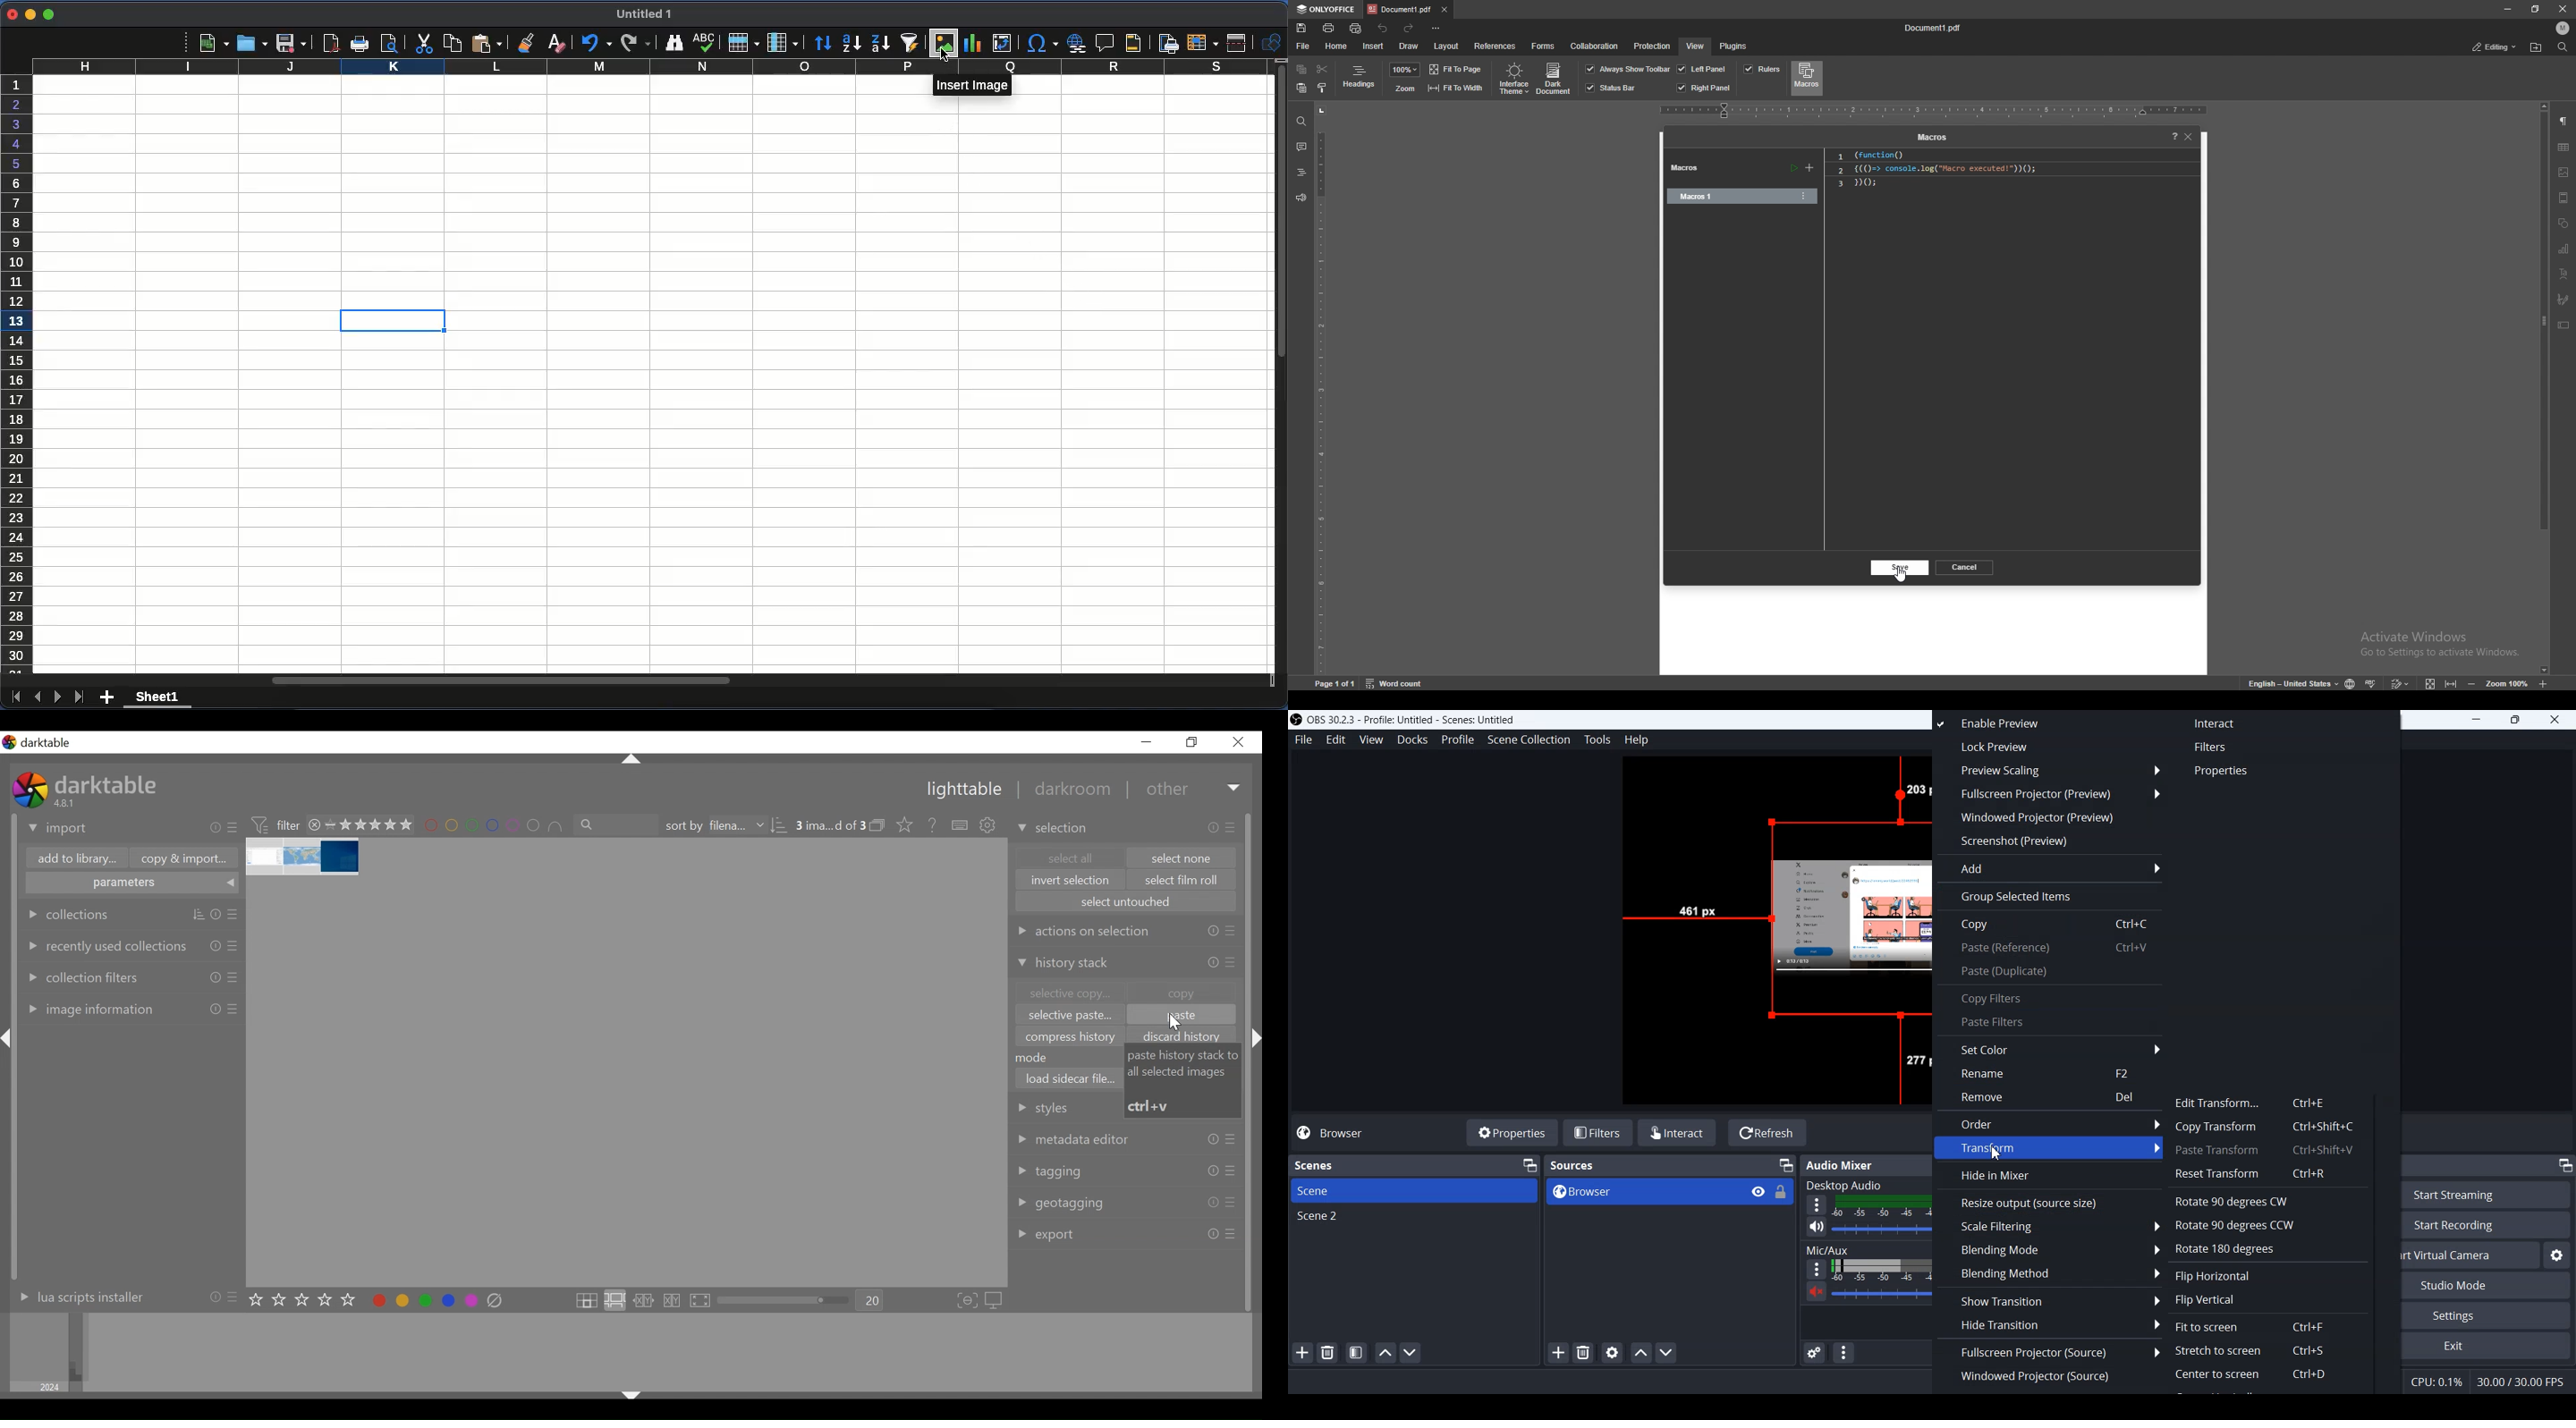  I want to click on home, so click(1337, 46).